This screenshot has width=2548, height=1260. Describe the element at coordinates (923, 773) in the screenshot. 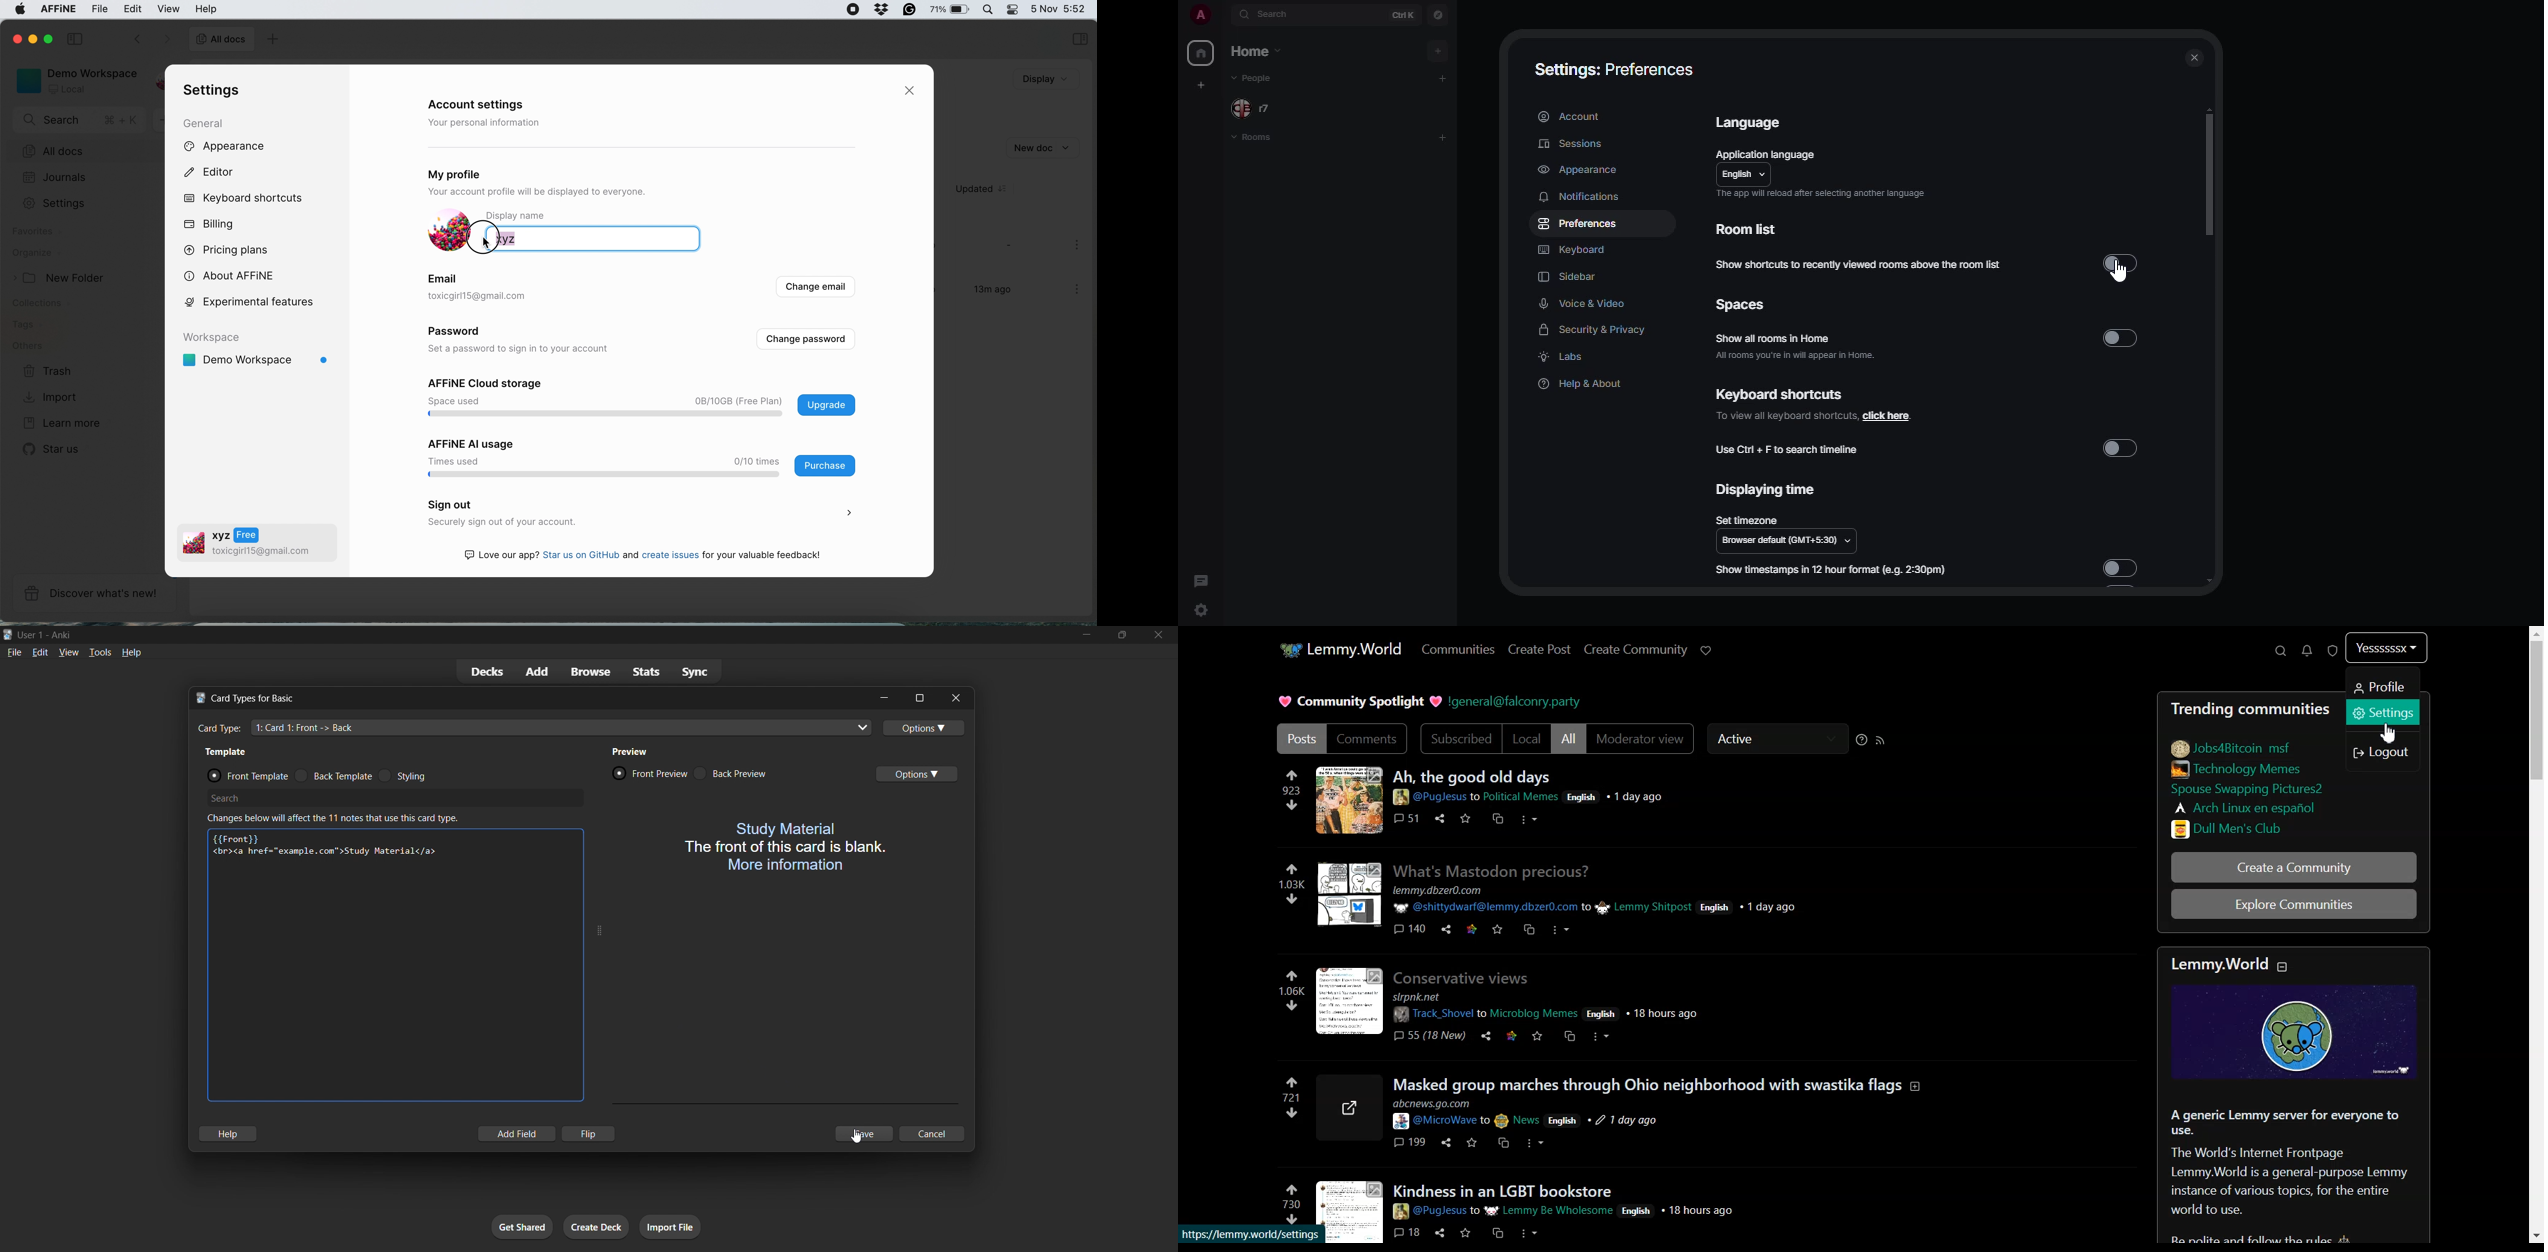

I see `options toggle` at that location.